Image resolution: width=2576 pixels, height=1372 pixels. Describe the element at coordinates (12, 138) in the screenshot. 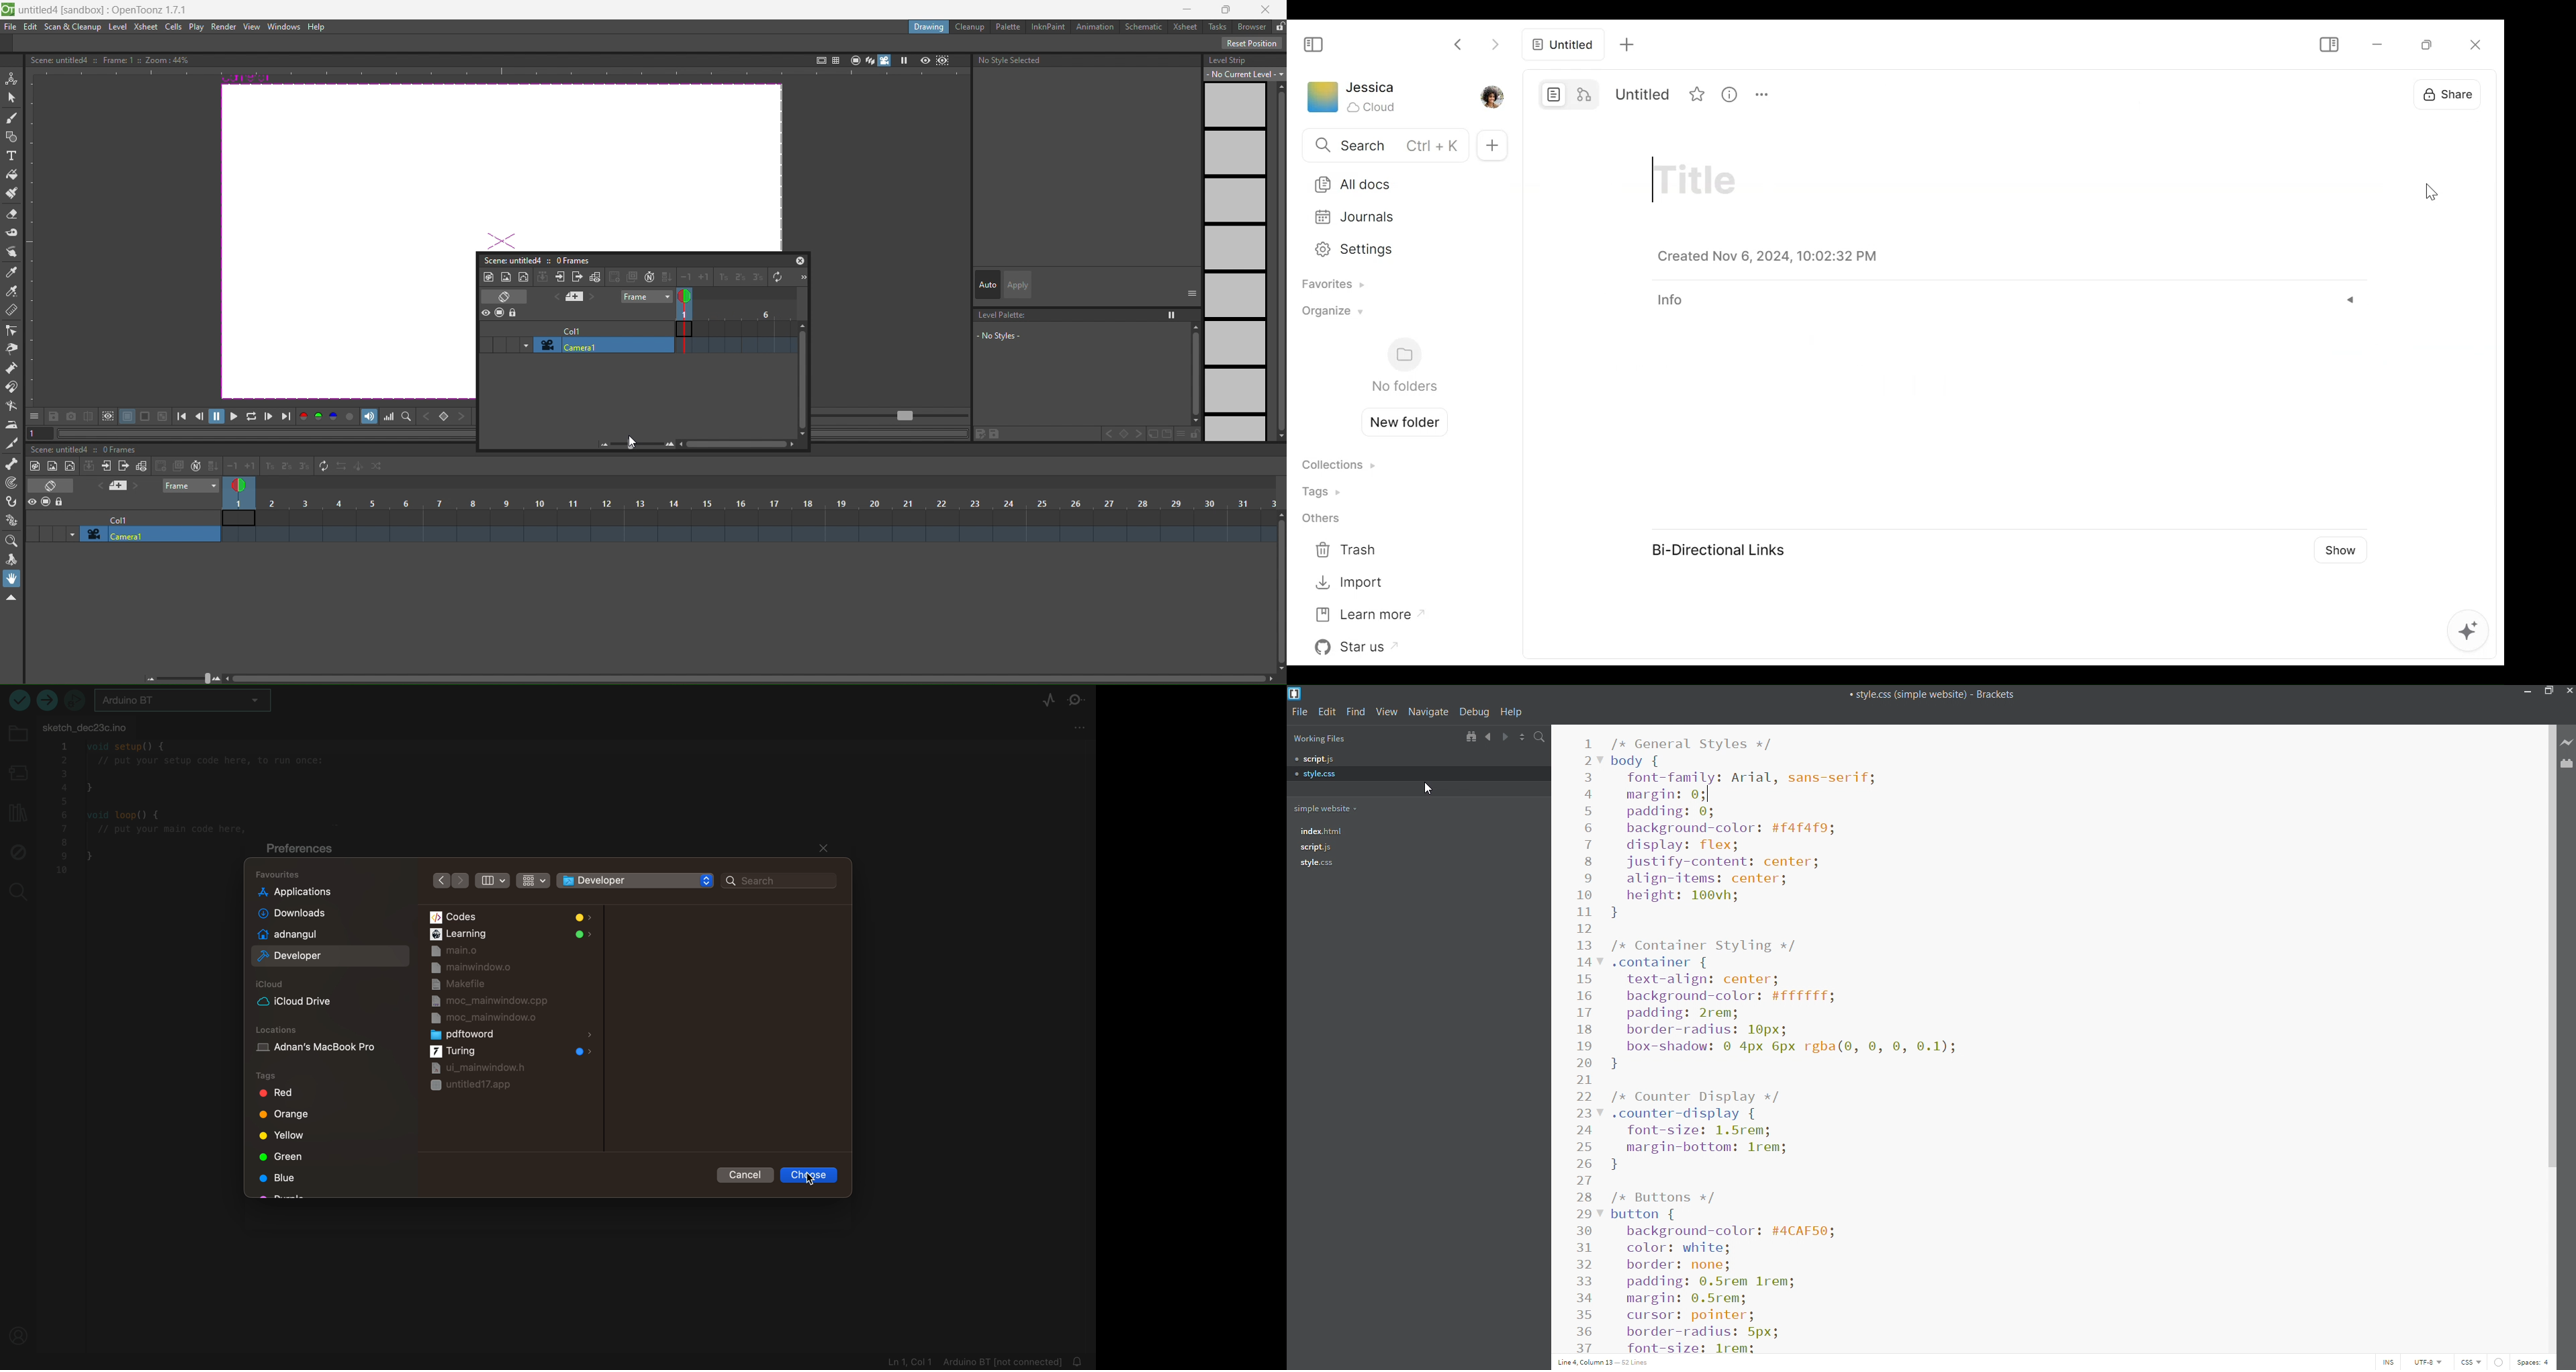

I see `geometry tool` at that location.